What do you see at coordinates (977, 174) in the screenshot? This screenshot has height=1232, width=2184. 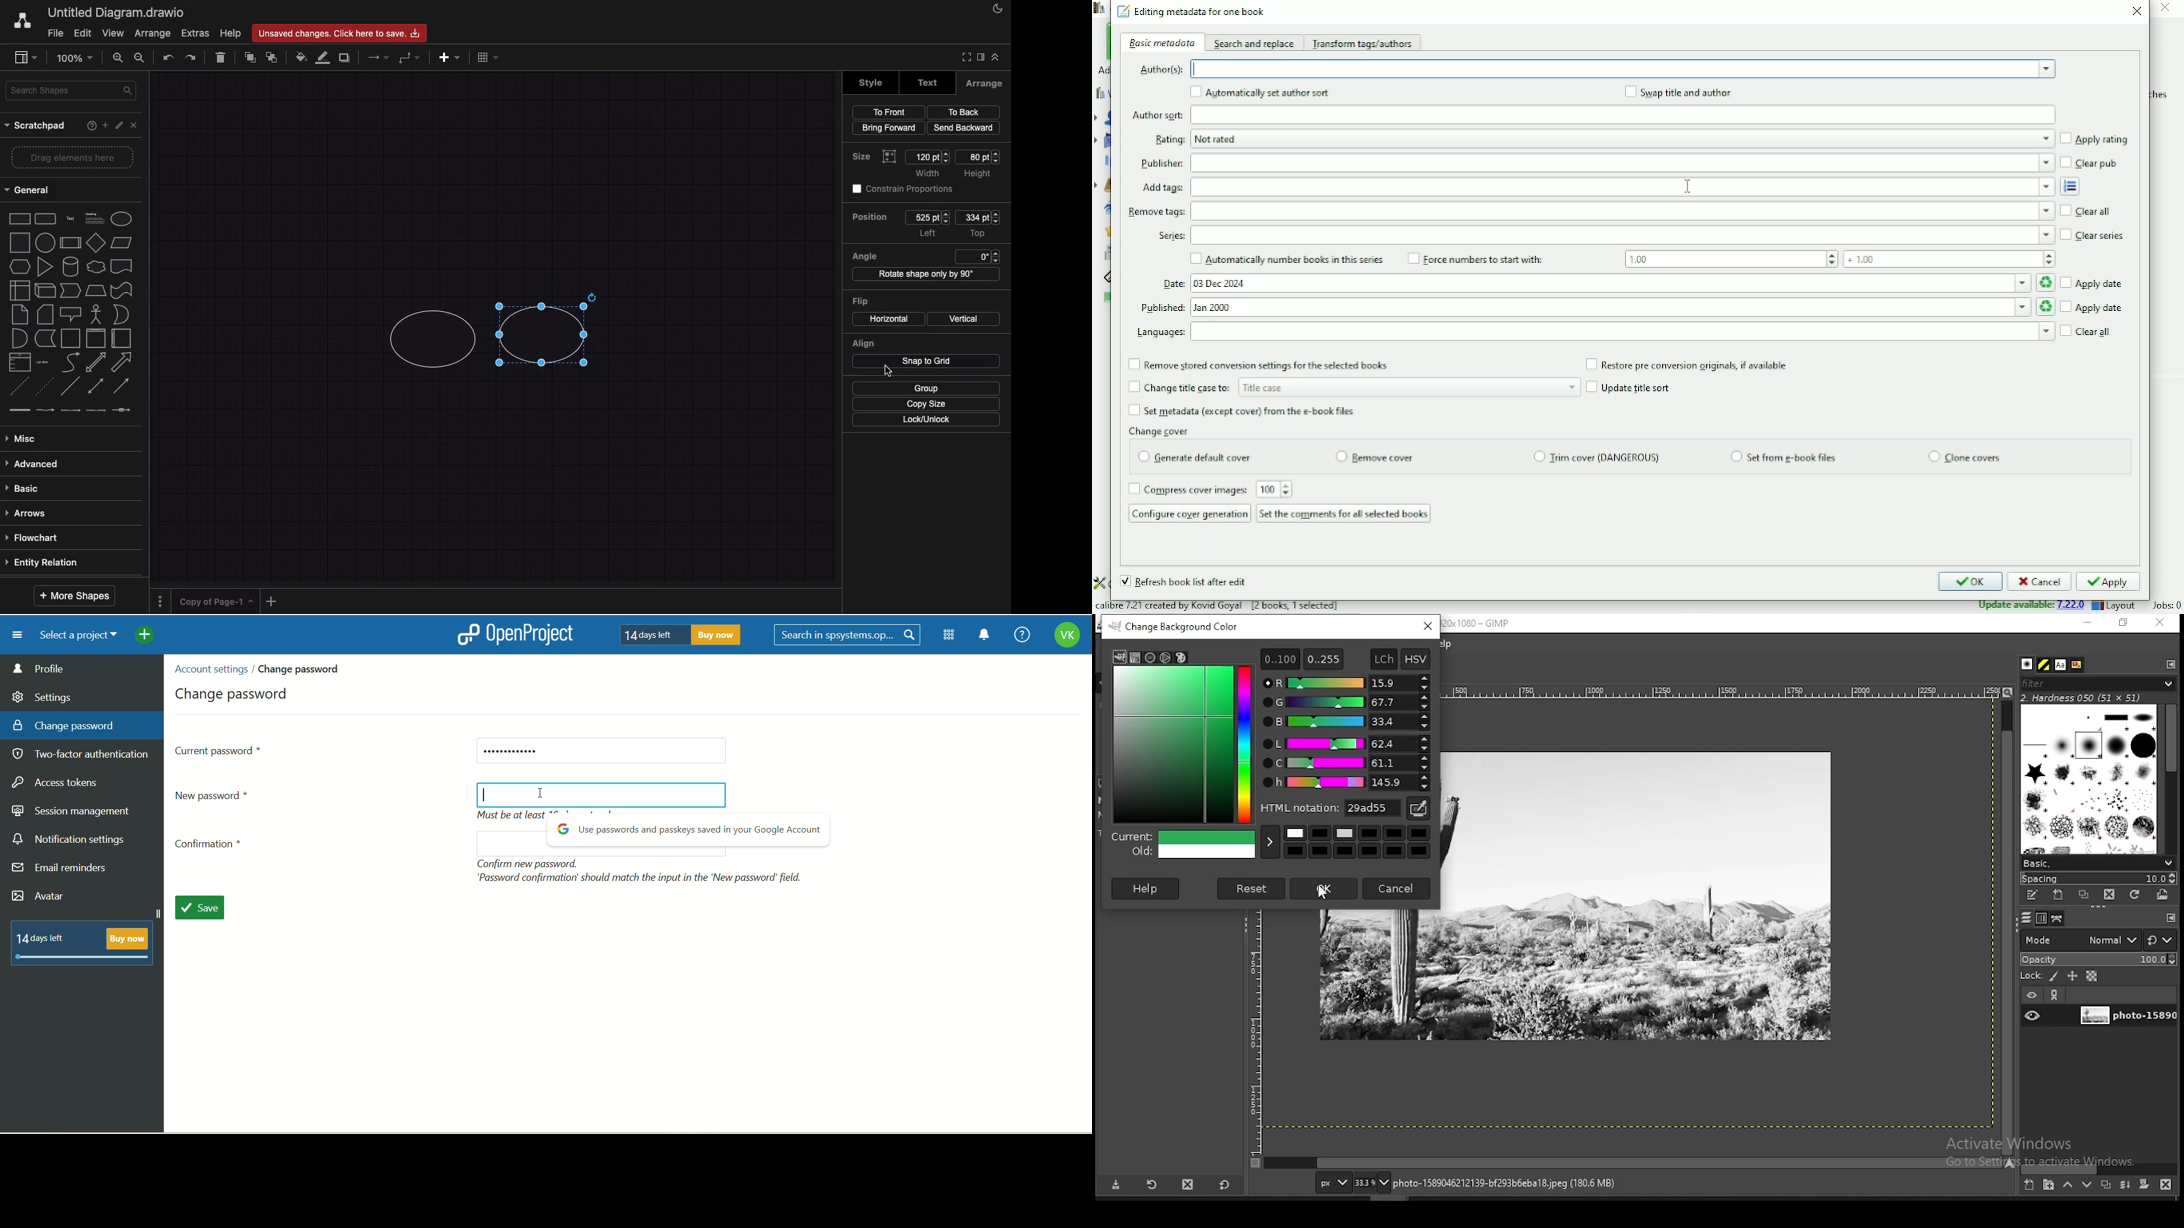 I see `height ` at bounding box center [977, 174].